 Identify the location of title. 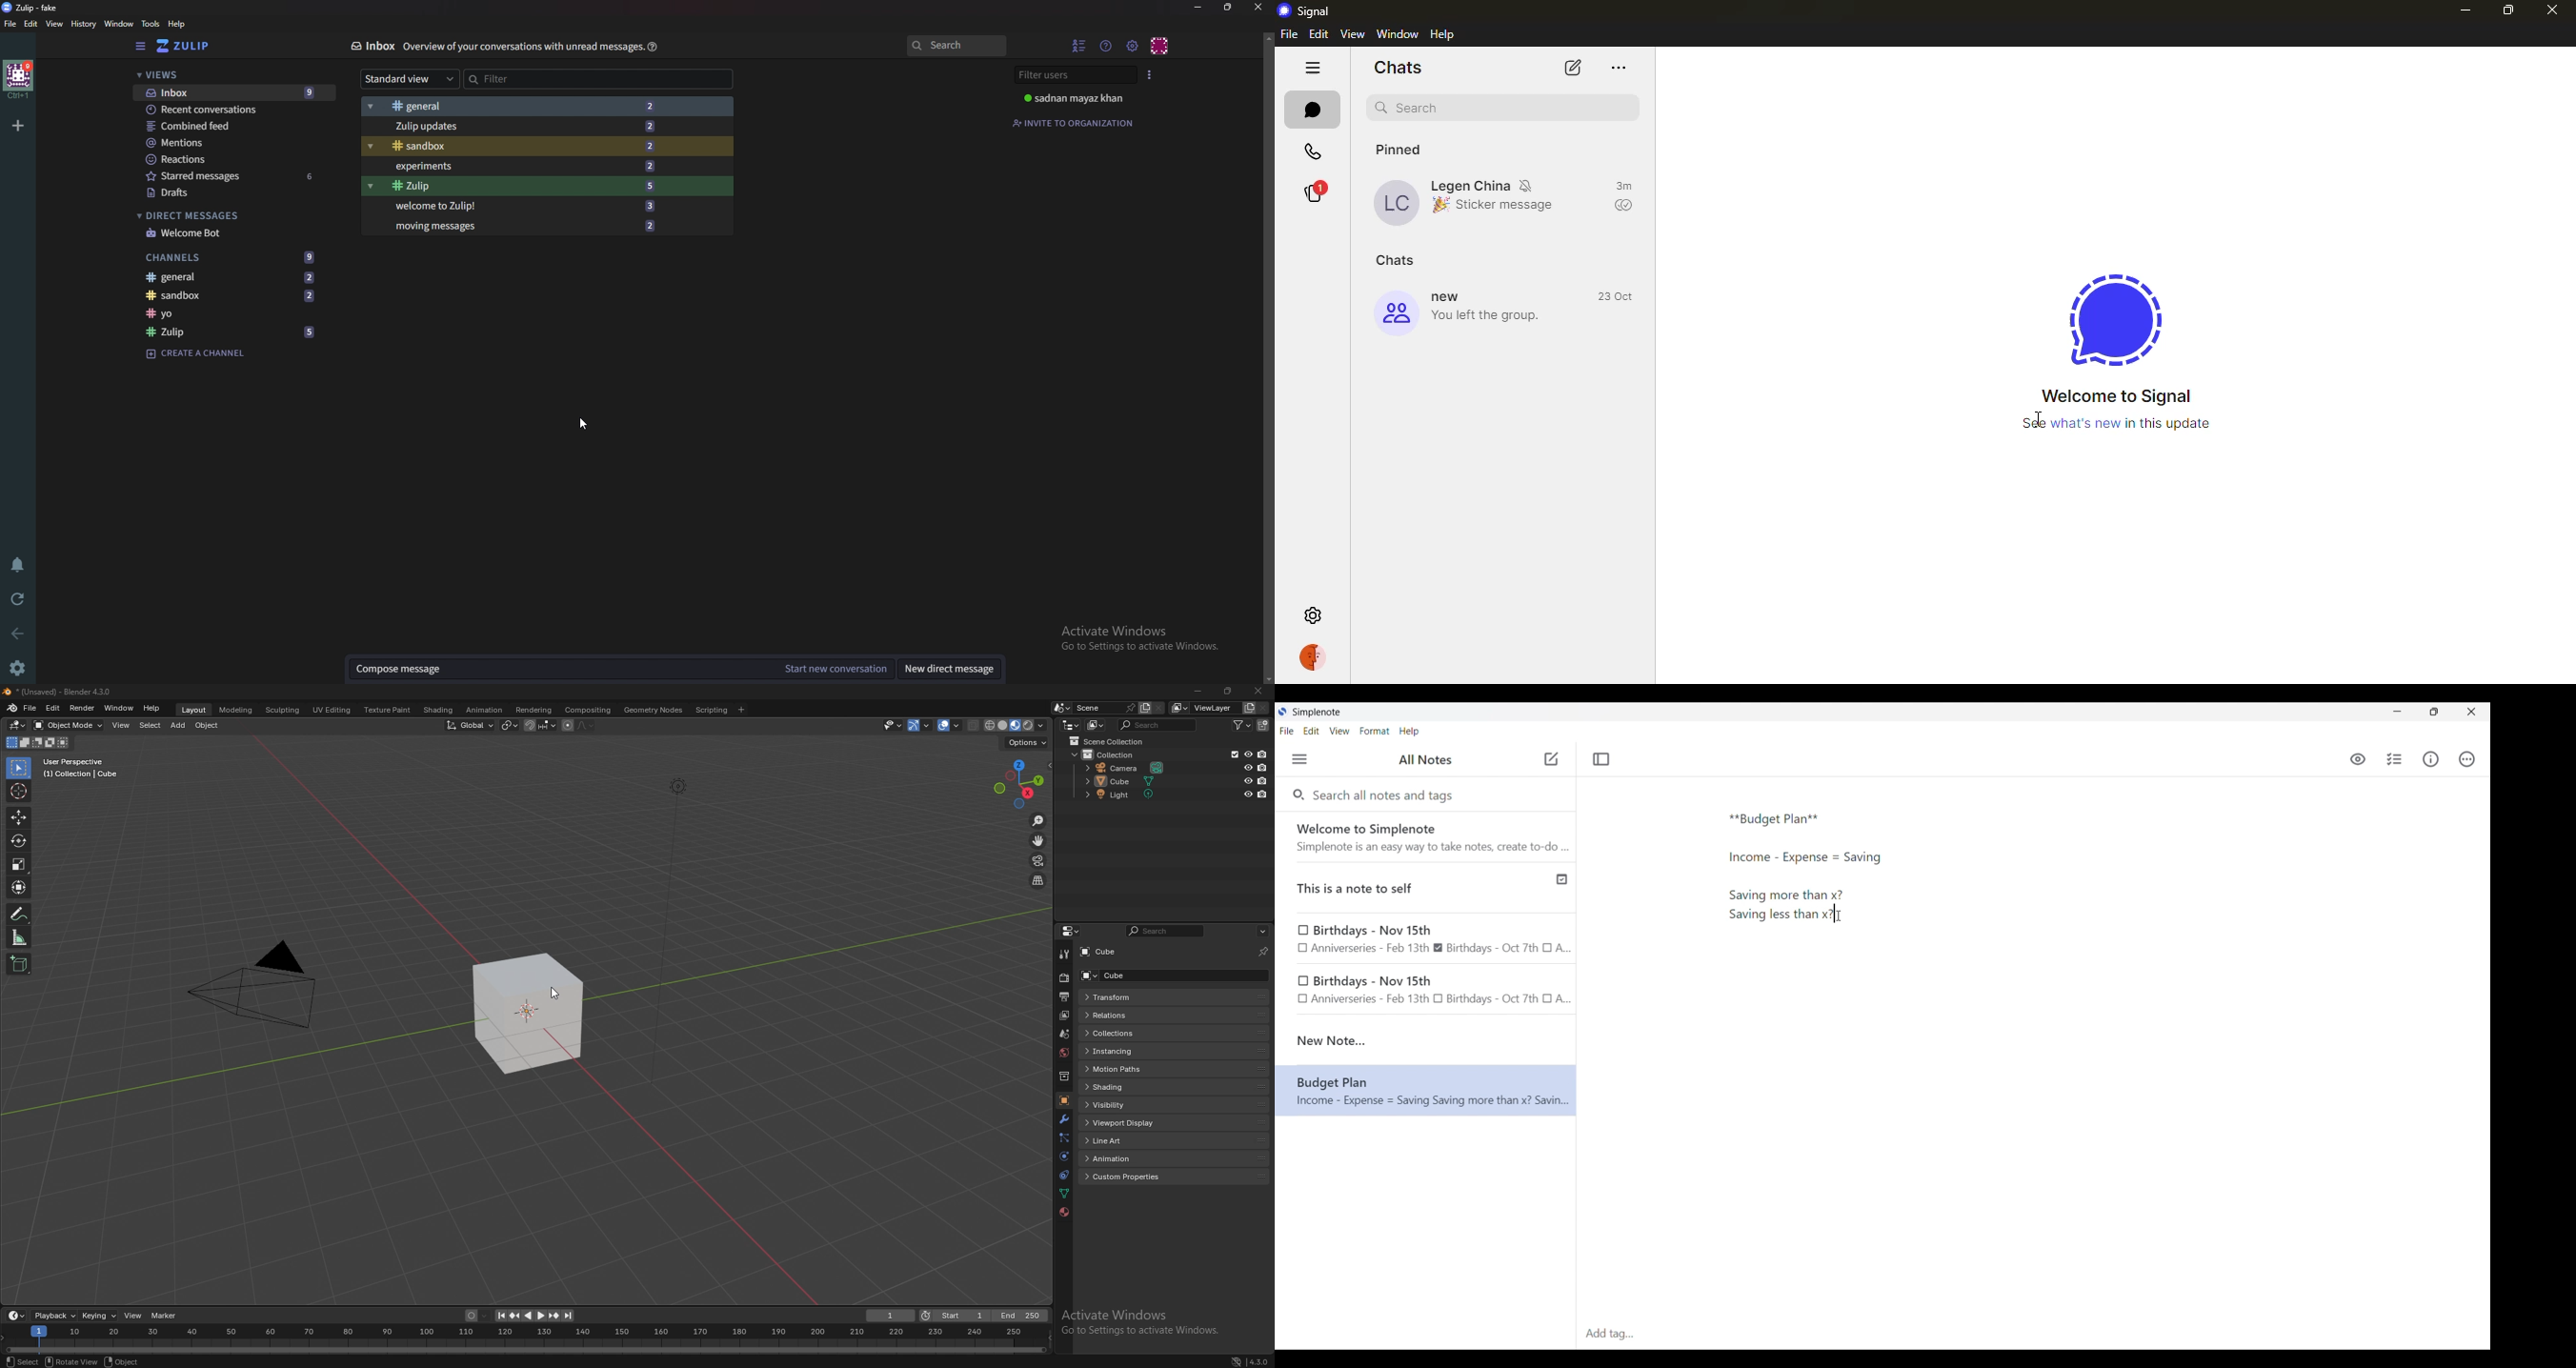
(60, 691).